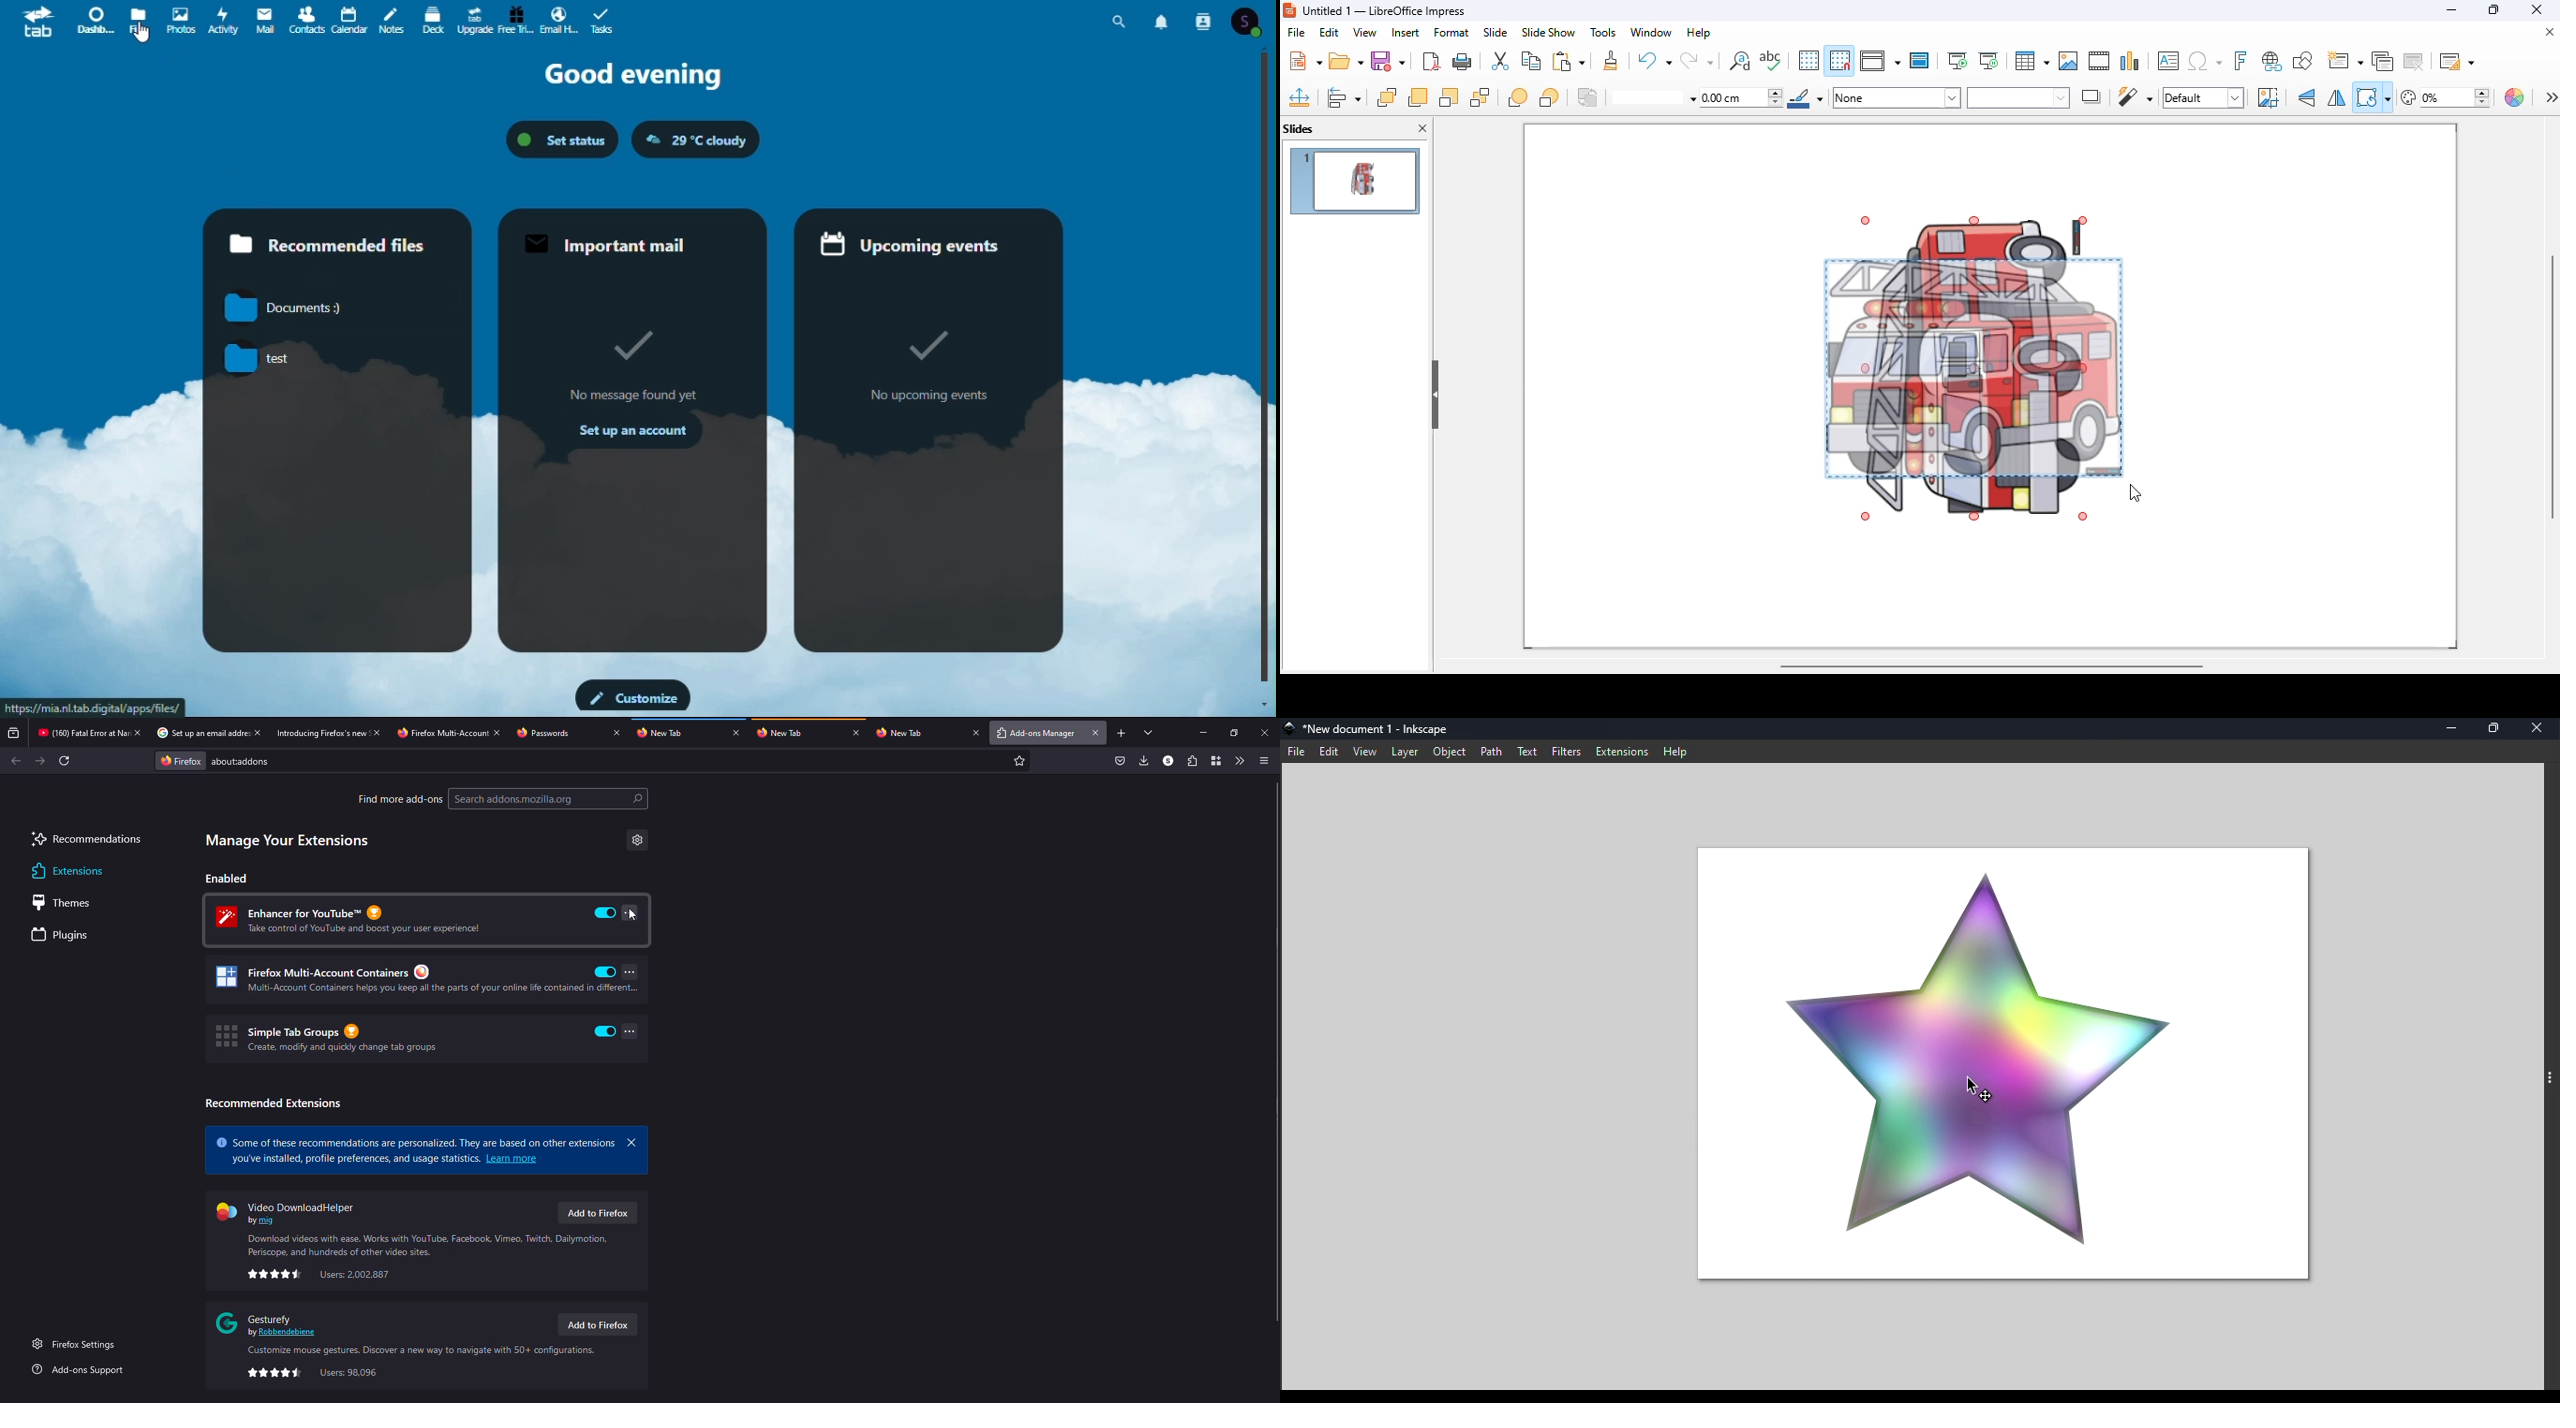 This screenshot has width=2576, height=1428. Describe the element at coordinates (1300, 97) in the screenshot. I see `position and size` at that location.